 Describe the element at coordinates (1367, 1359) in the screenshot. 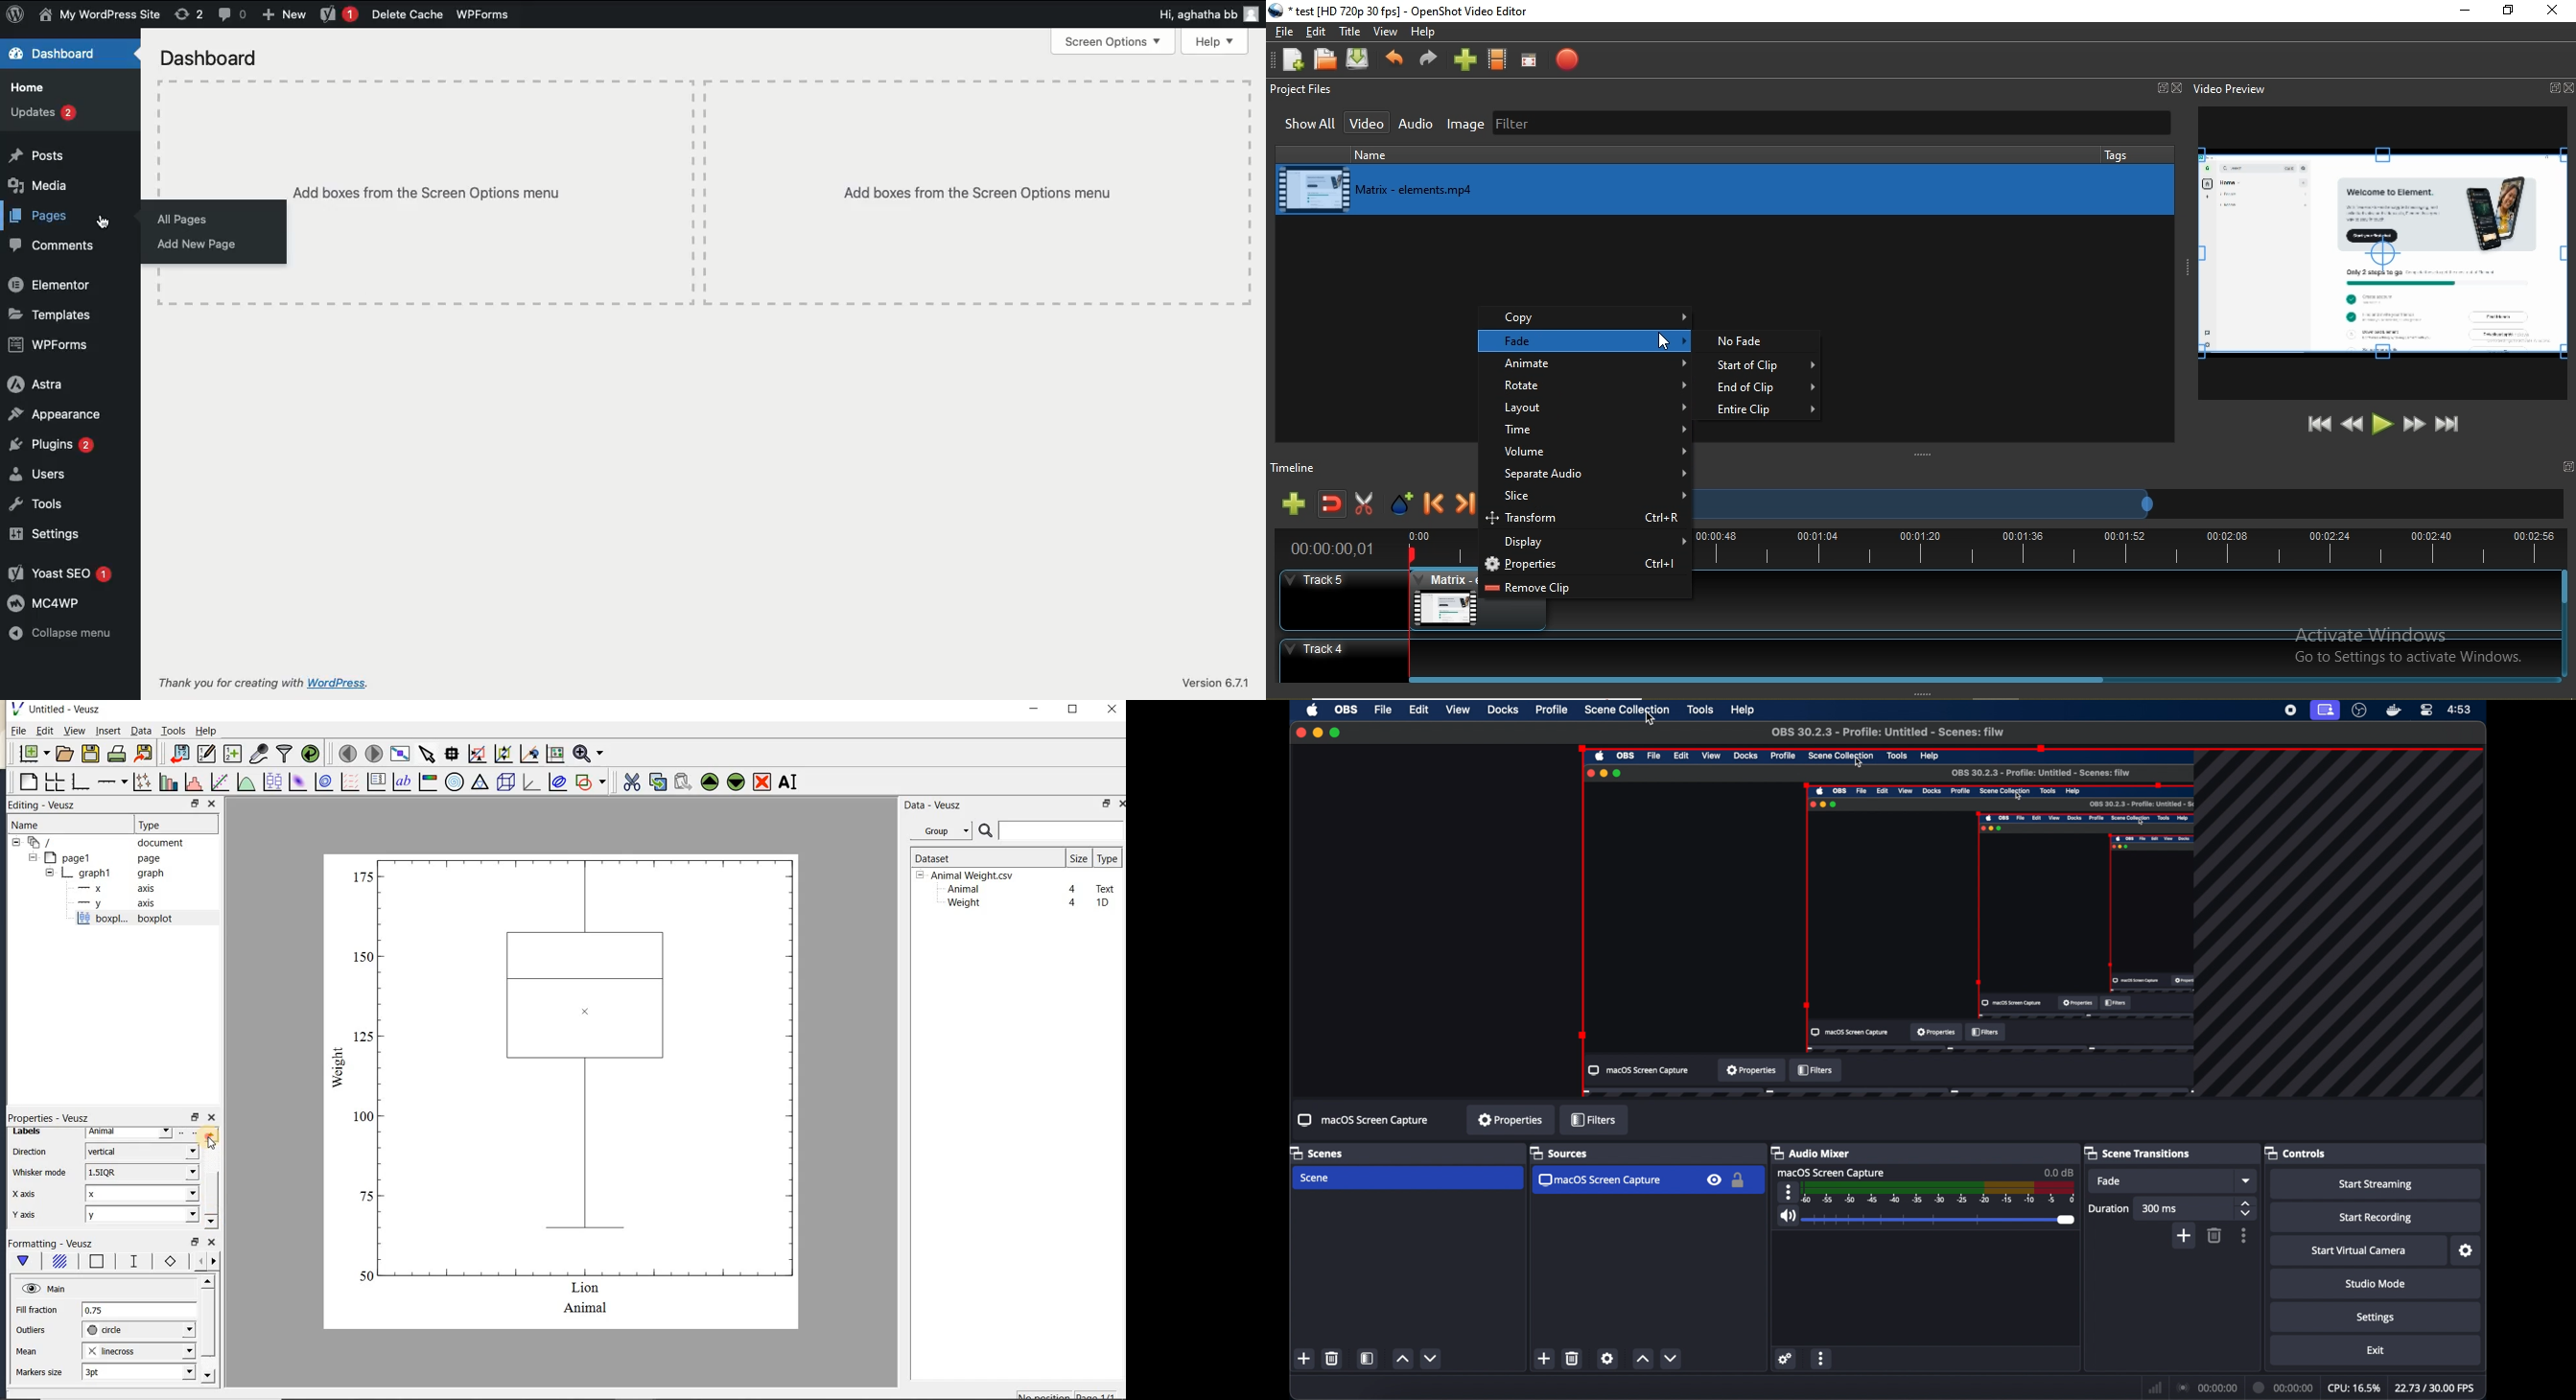

I see `open scene filter` at that location.